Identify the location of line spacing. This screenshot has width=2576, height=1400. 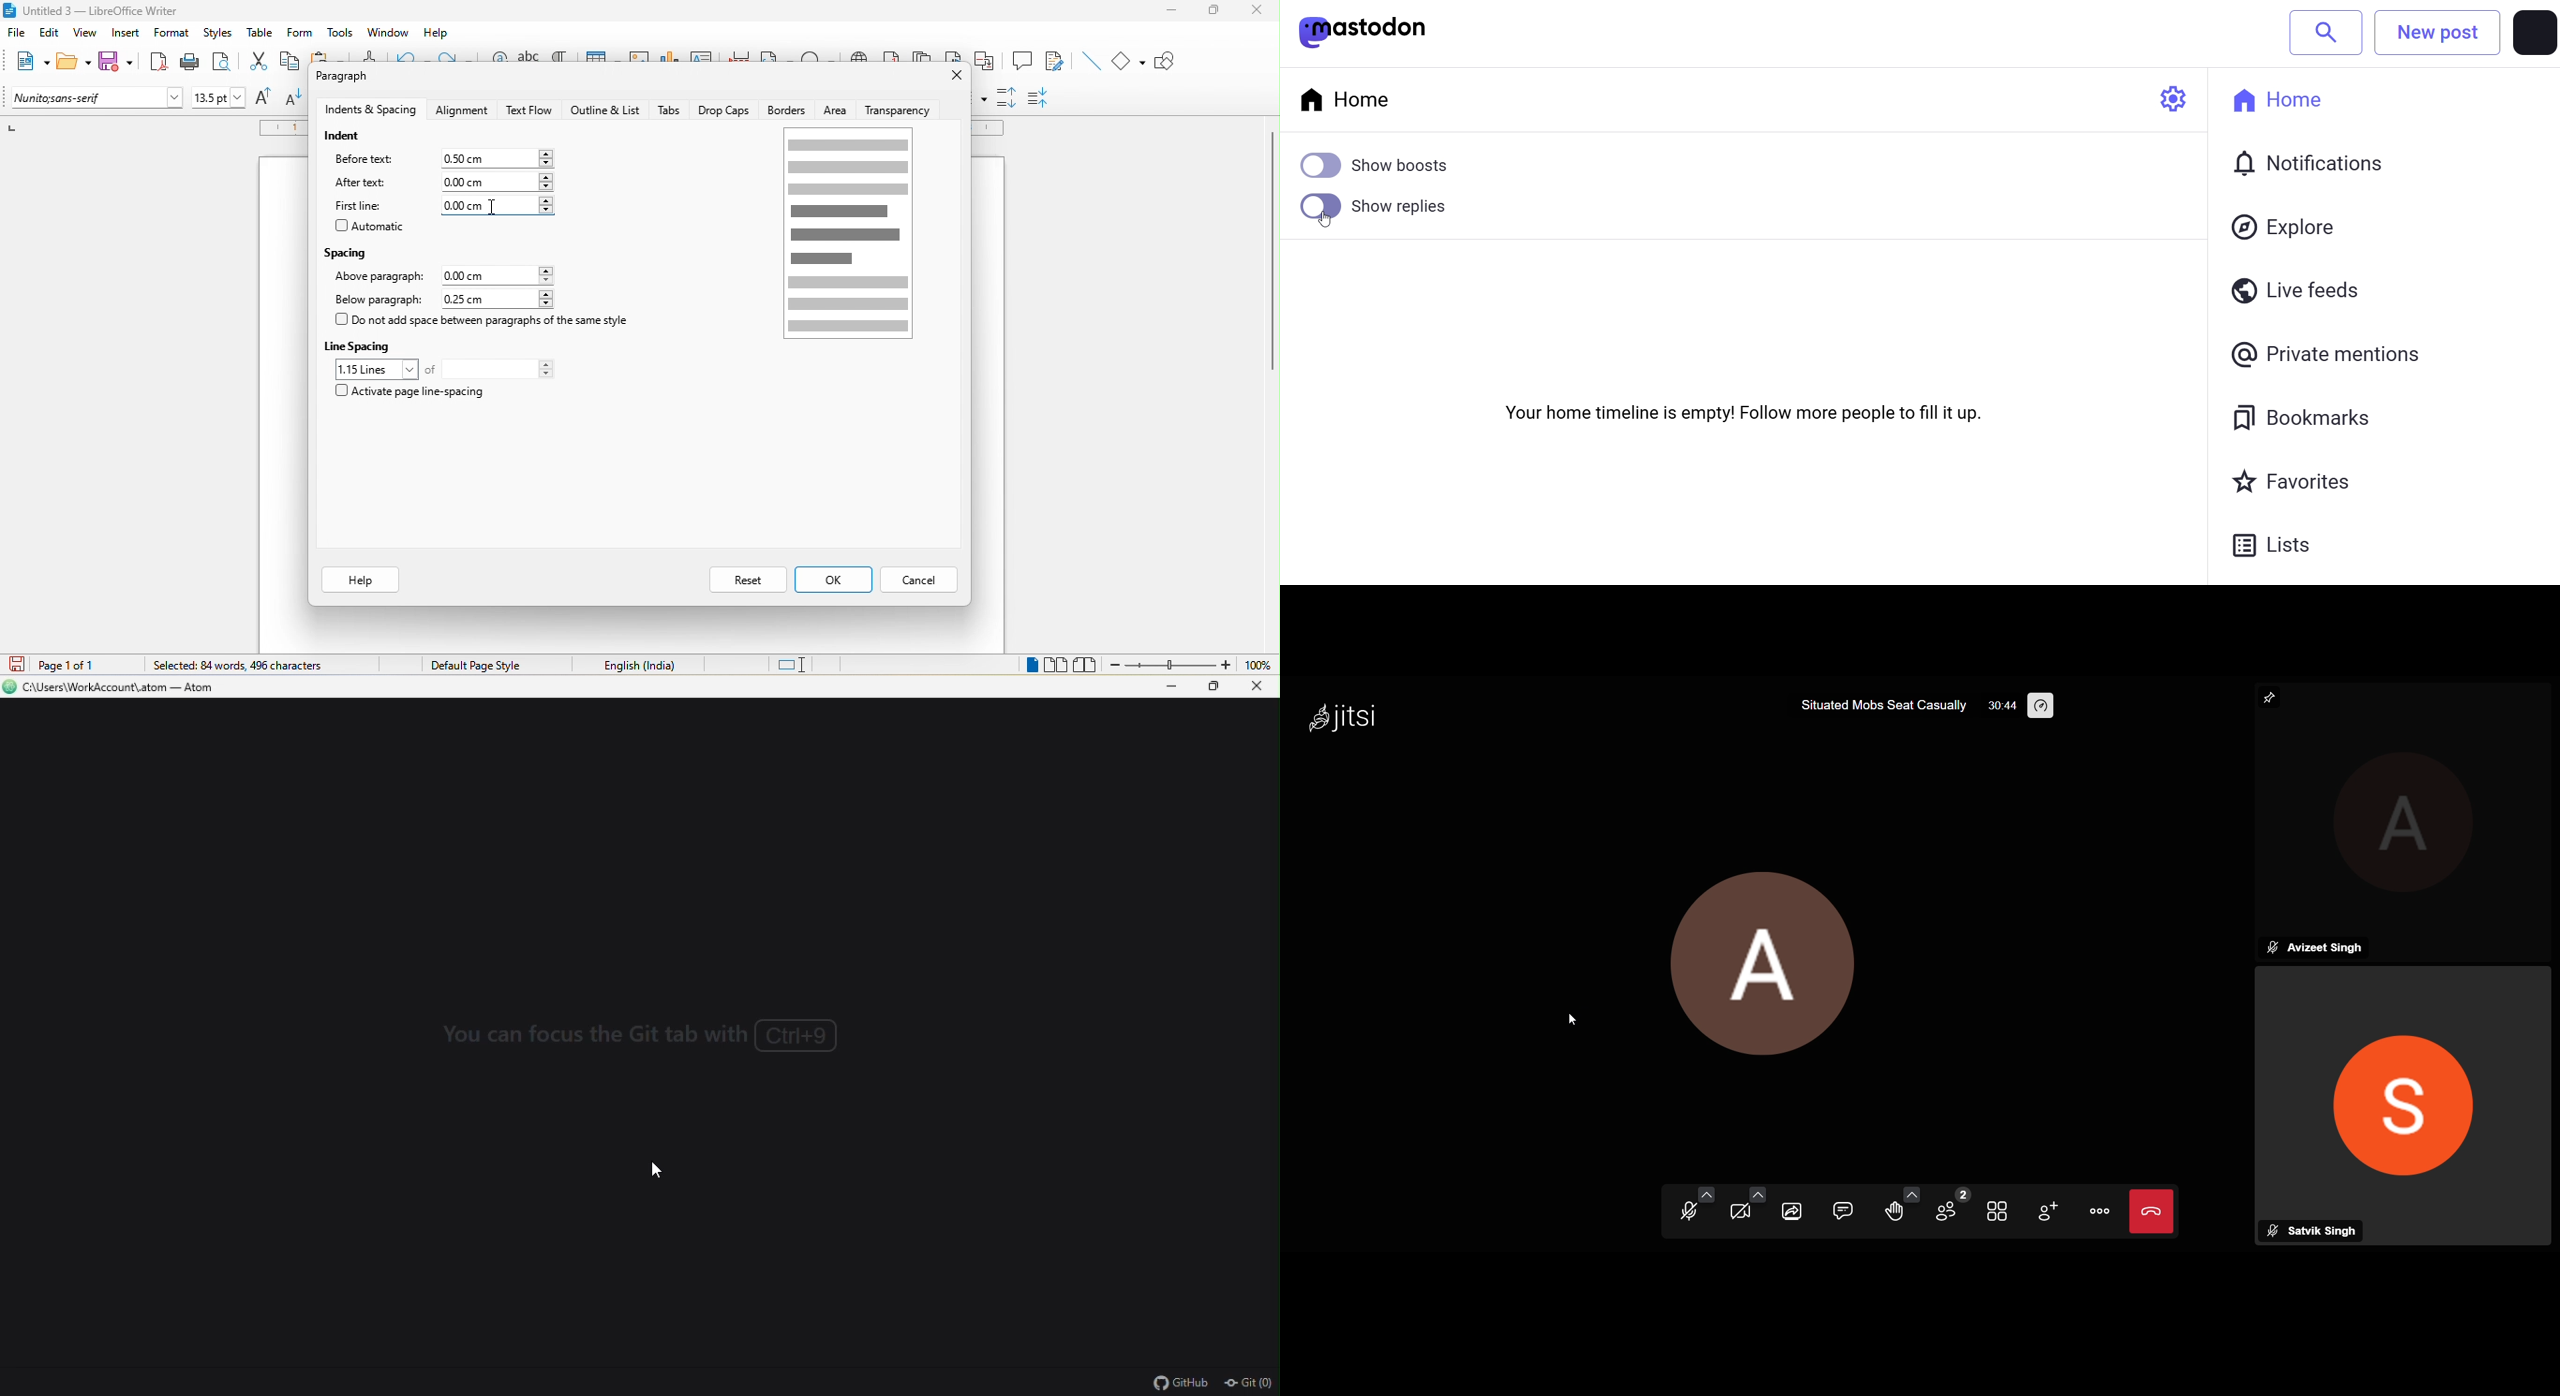
(357, 347).